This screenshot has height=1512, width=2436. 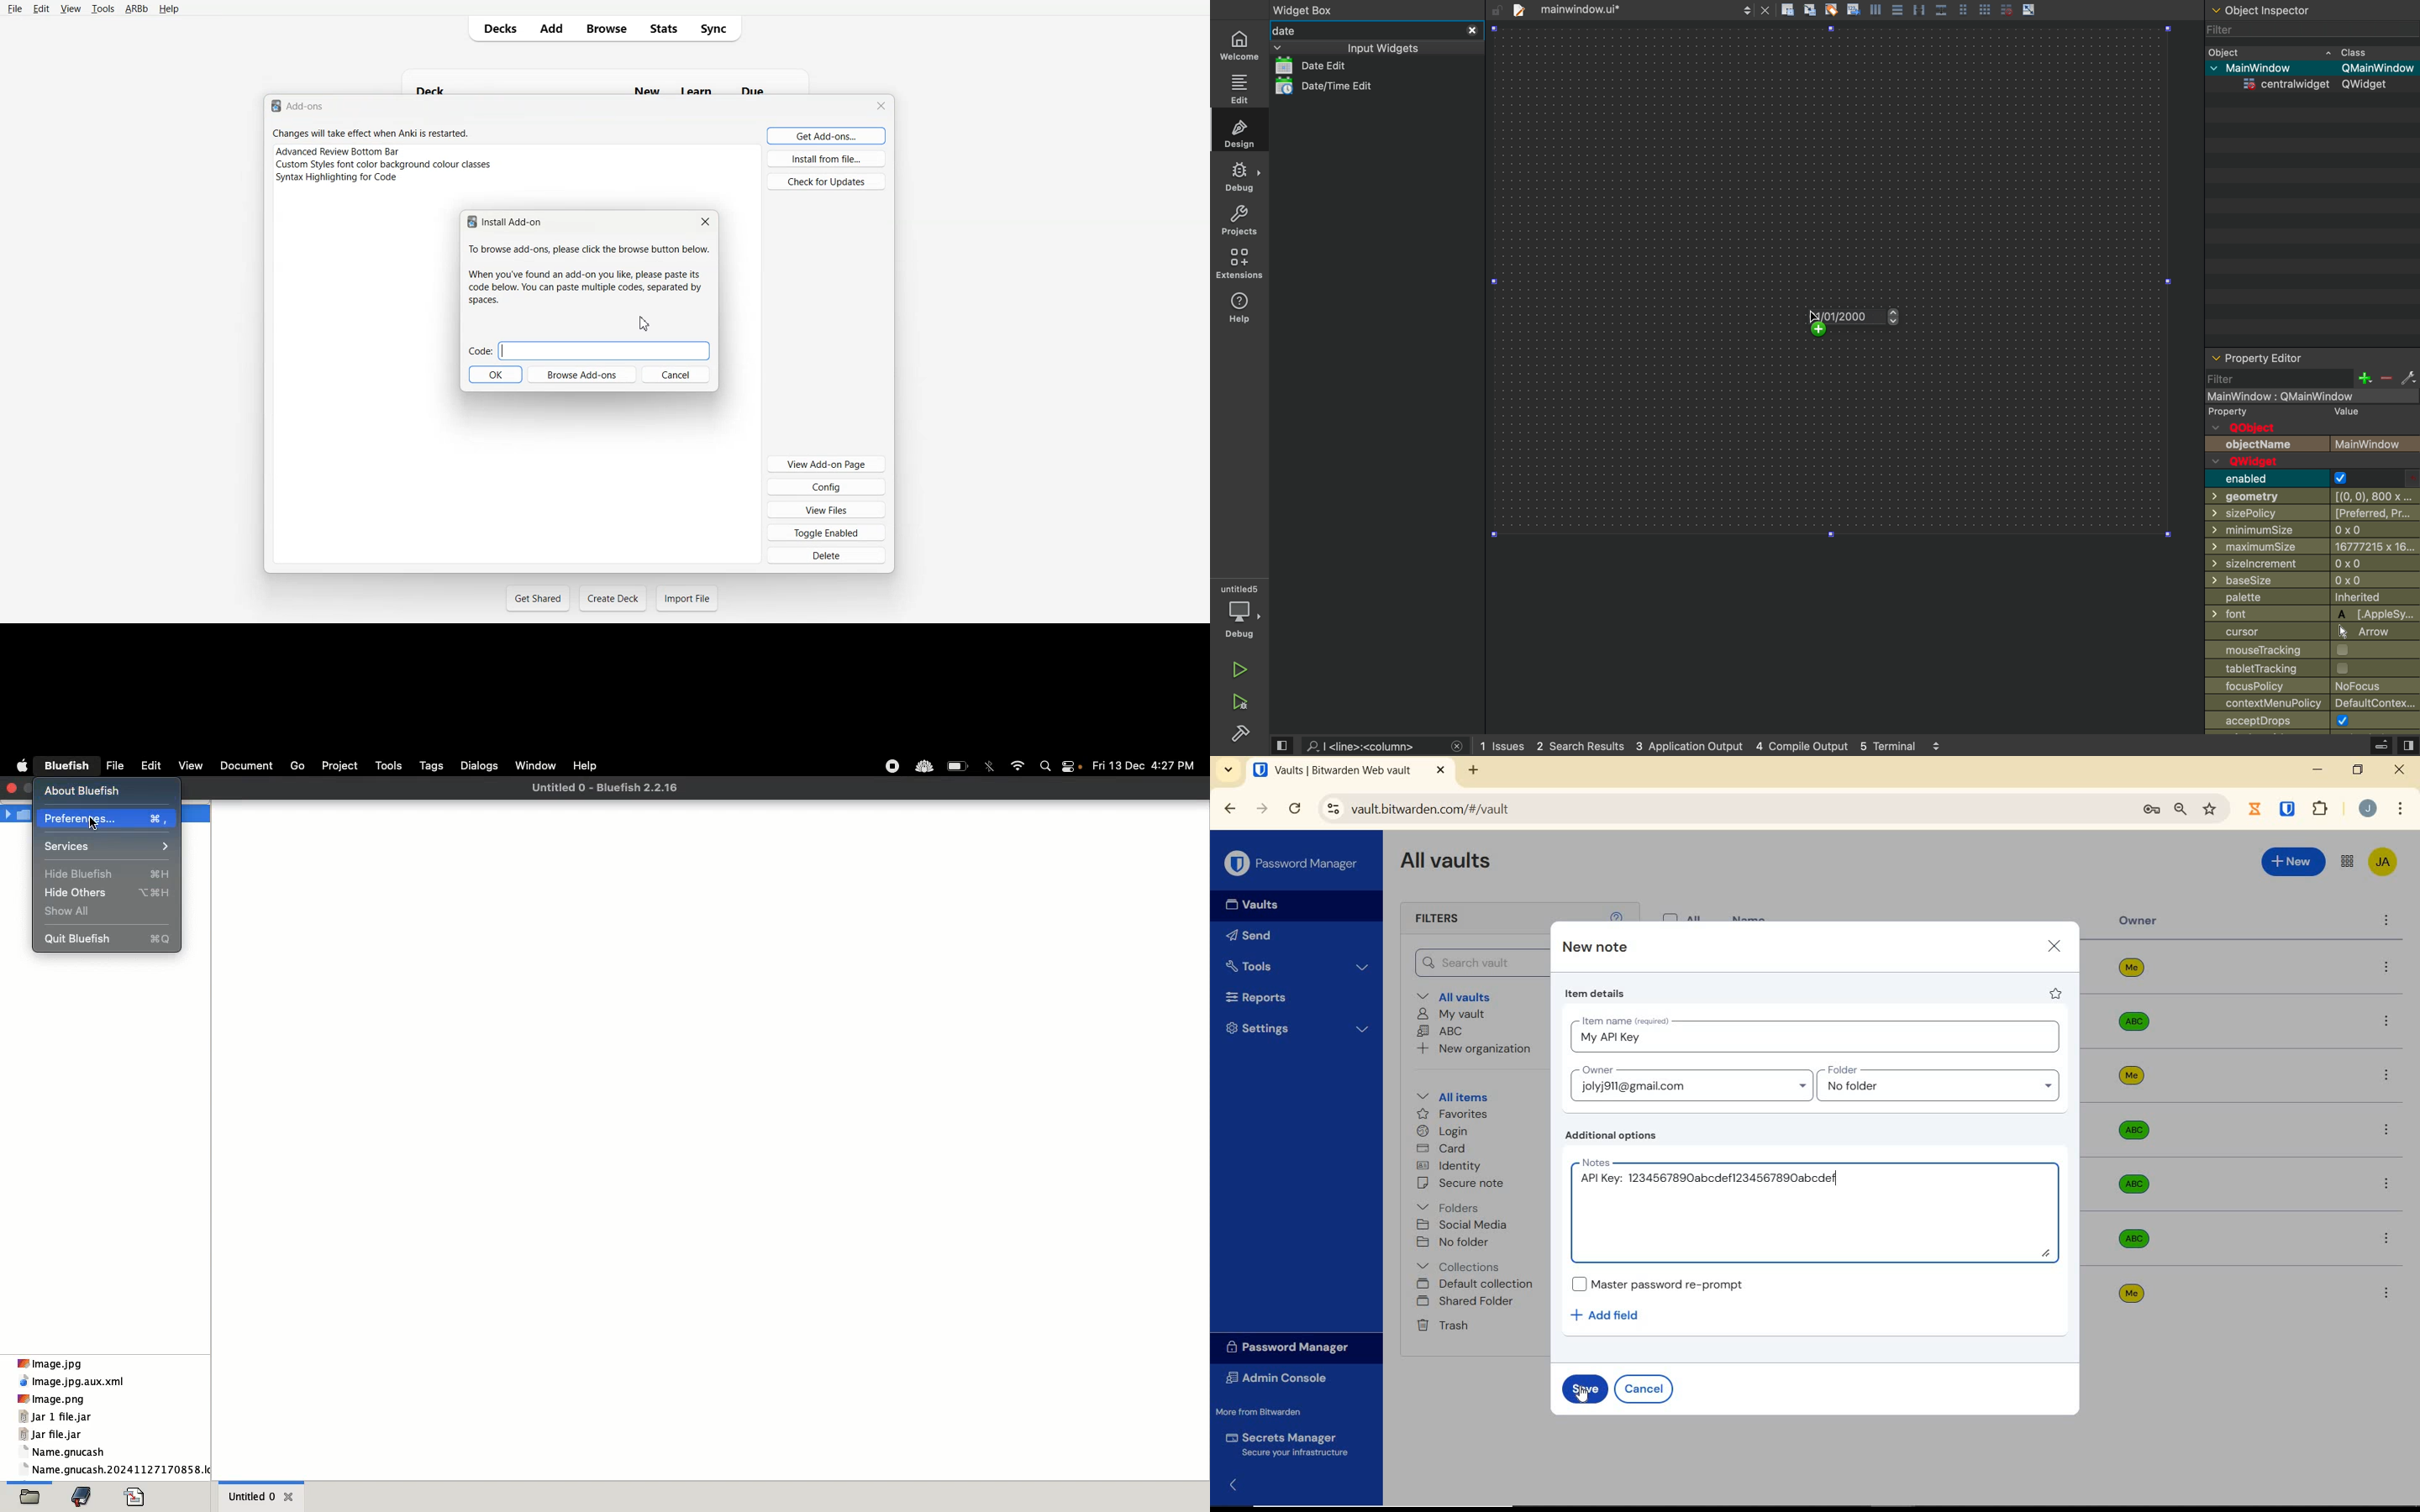 What do you see at coordinates (2382, 861) in the screenshot?
I see `Bitwarden Account` at bounding box center [2382, 861].